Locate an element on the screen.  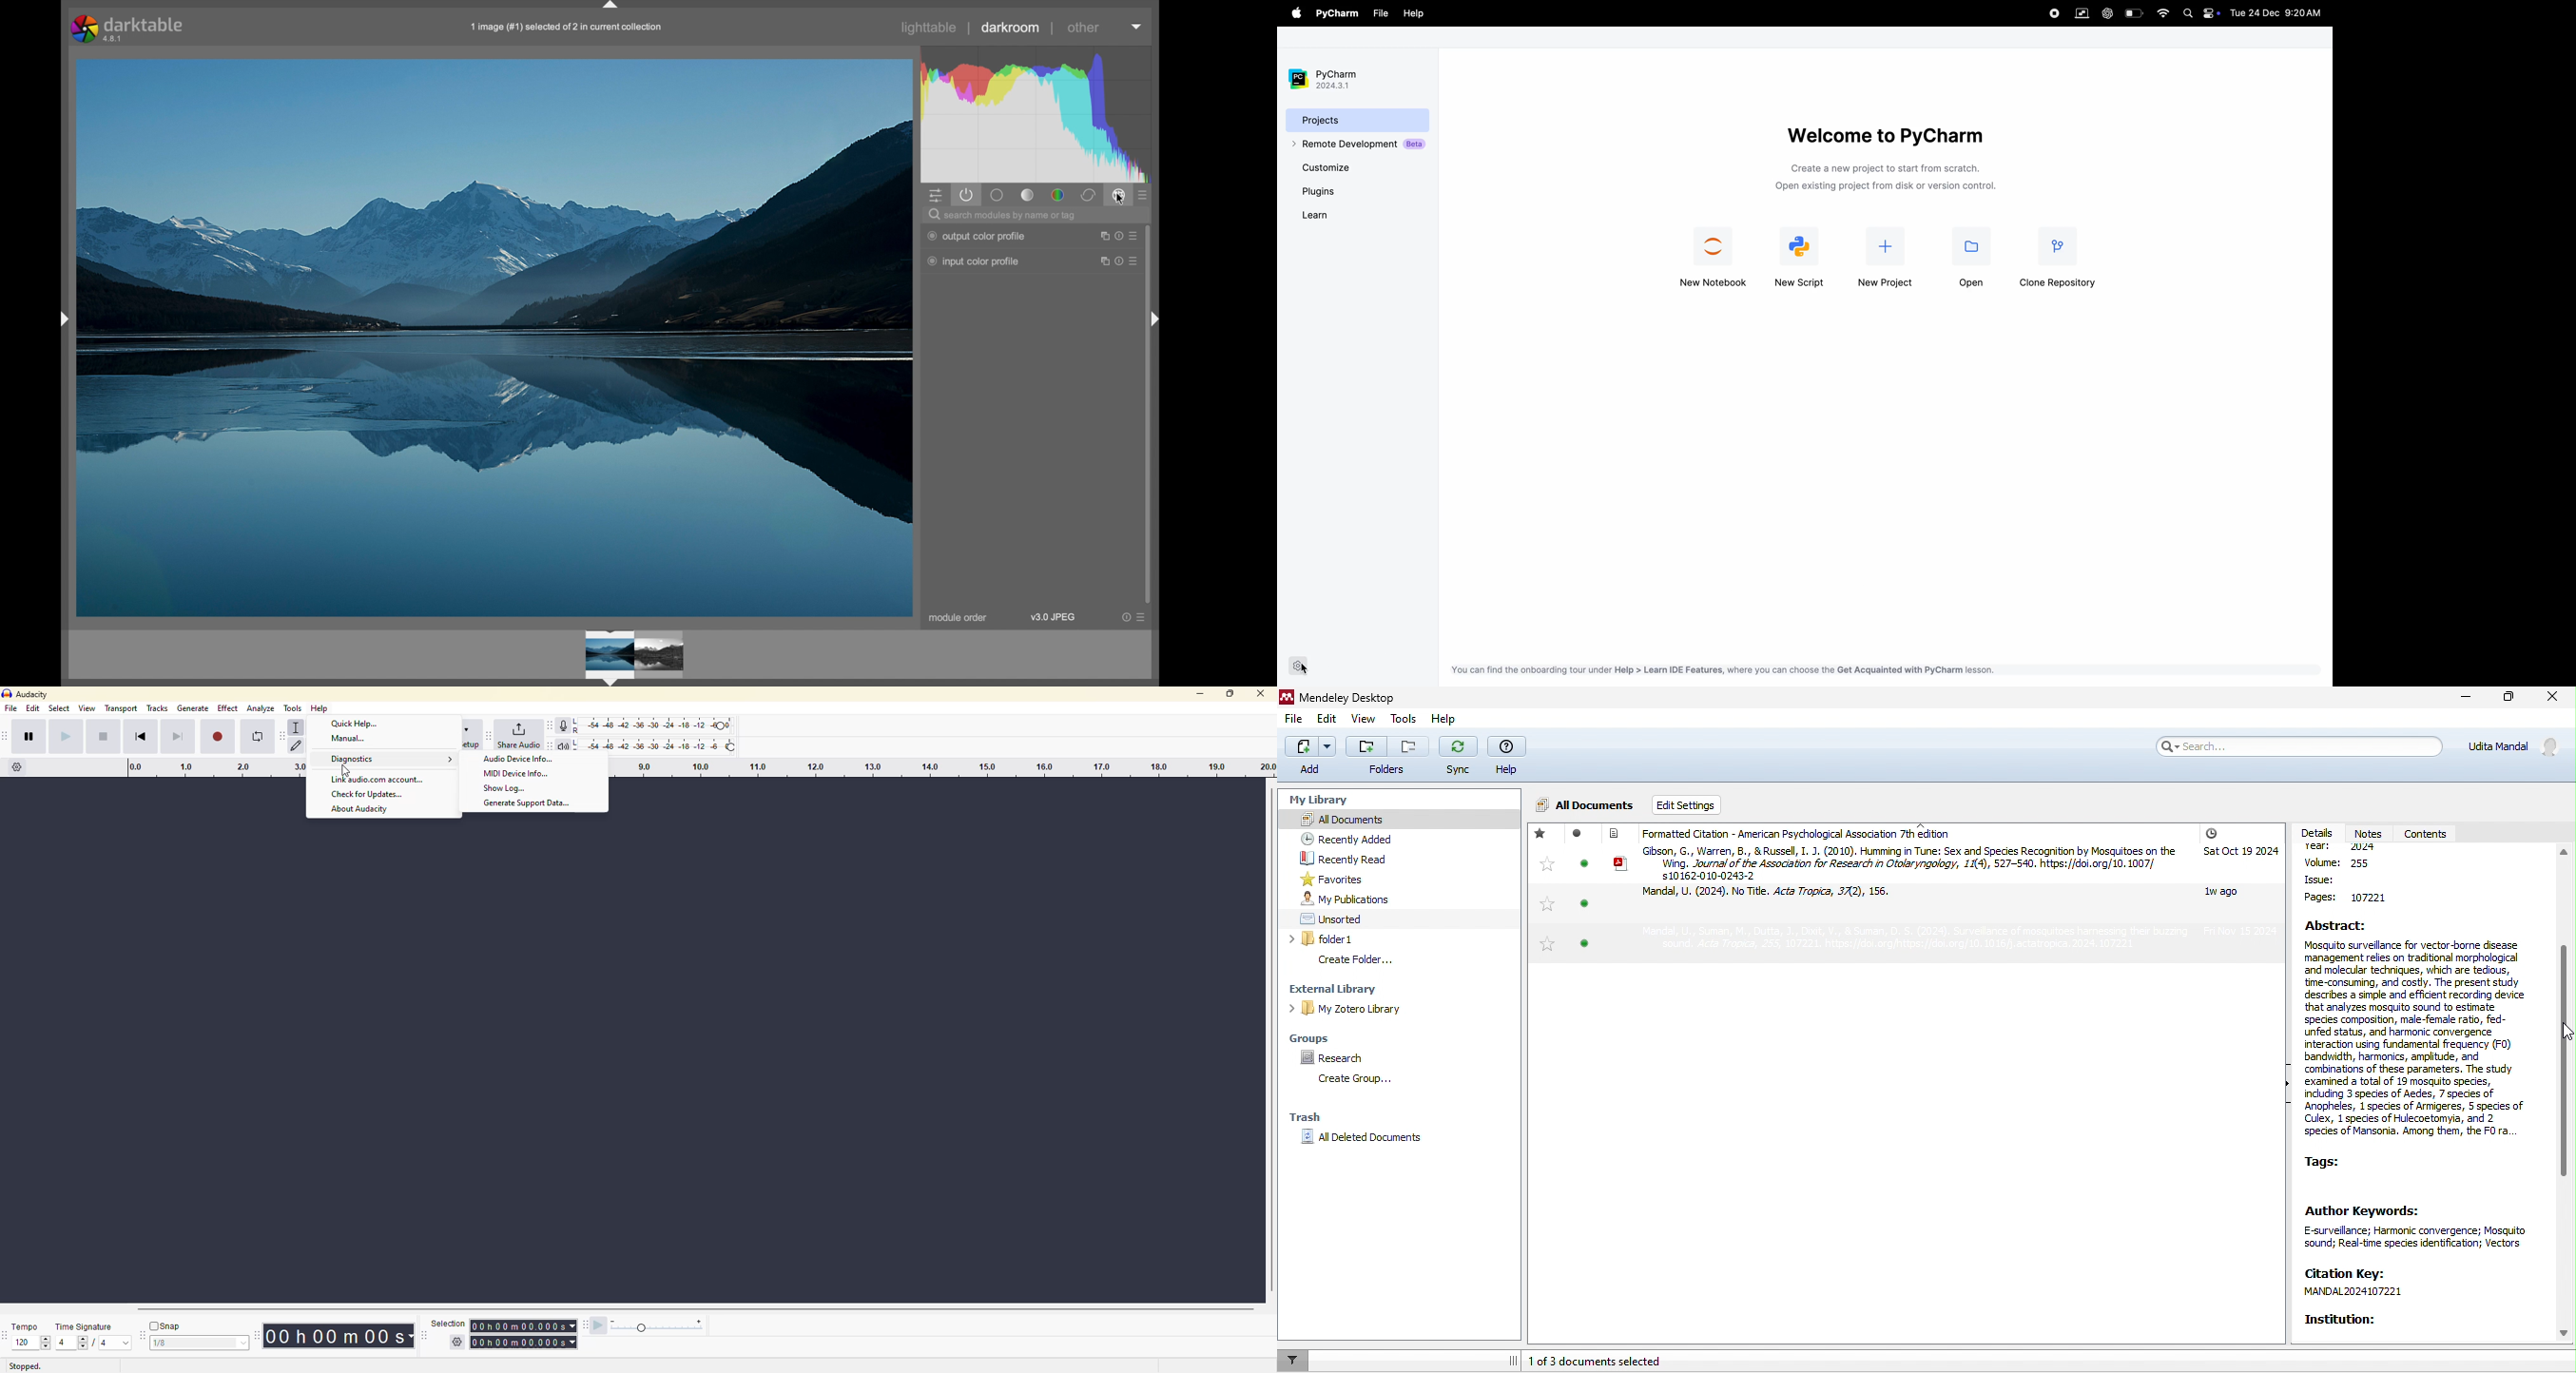
more options is located at coordinates (1133, 618).